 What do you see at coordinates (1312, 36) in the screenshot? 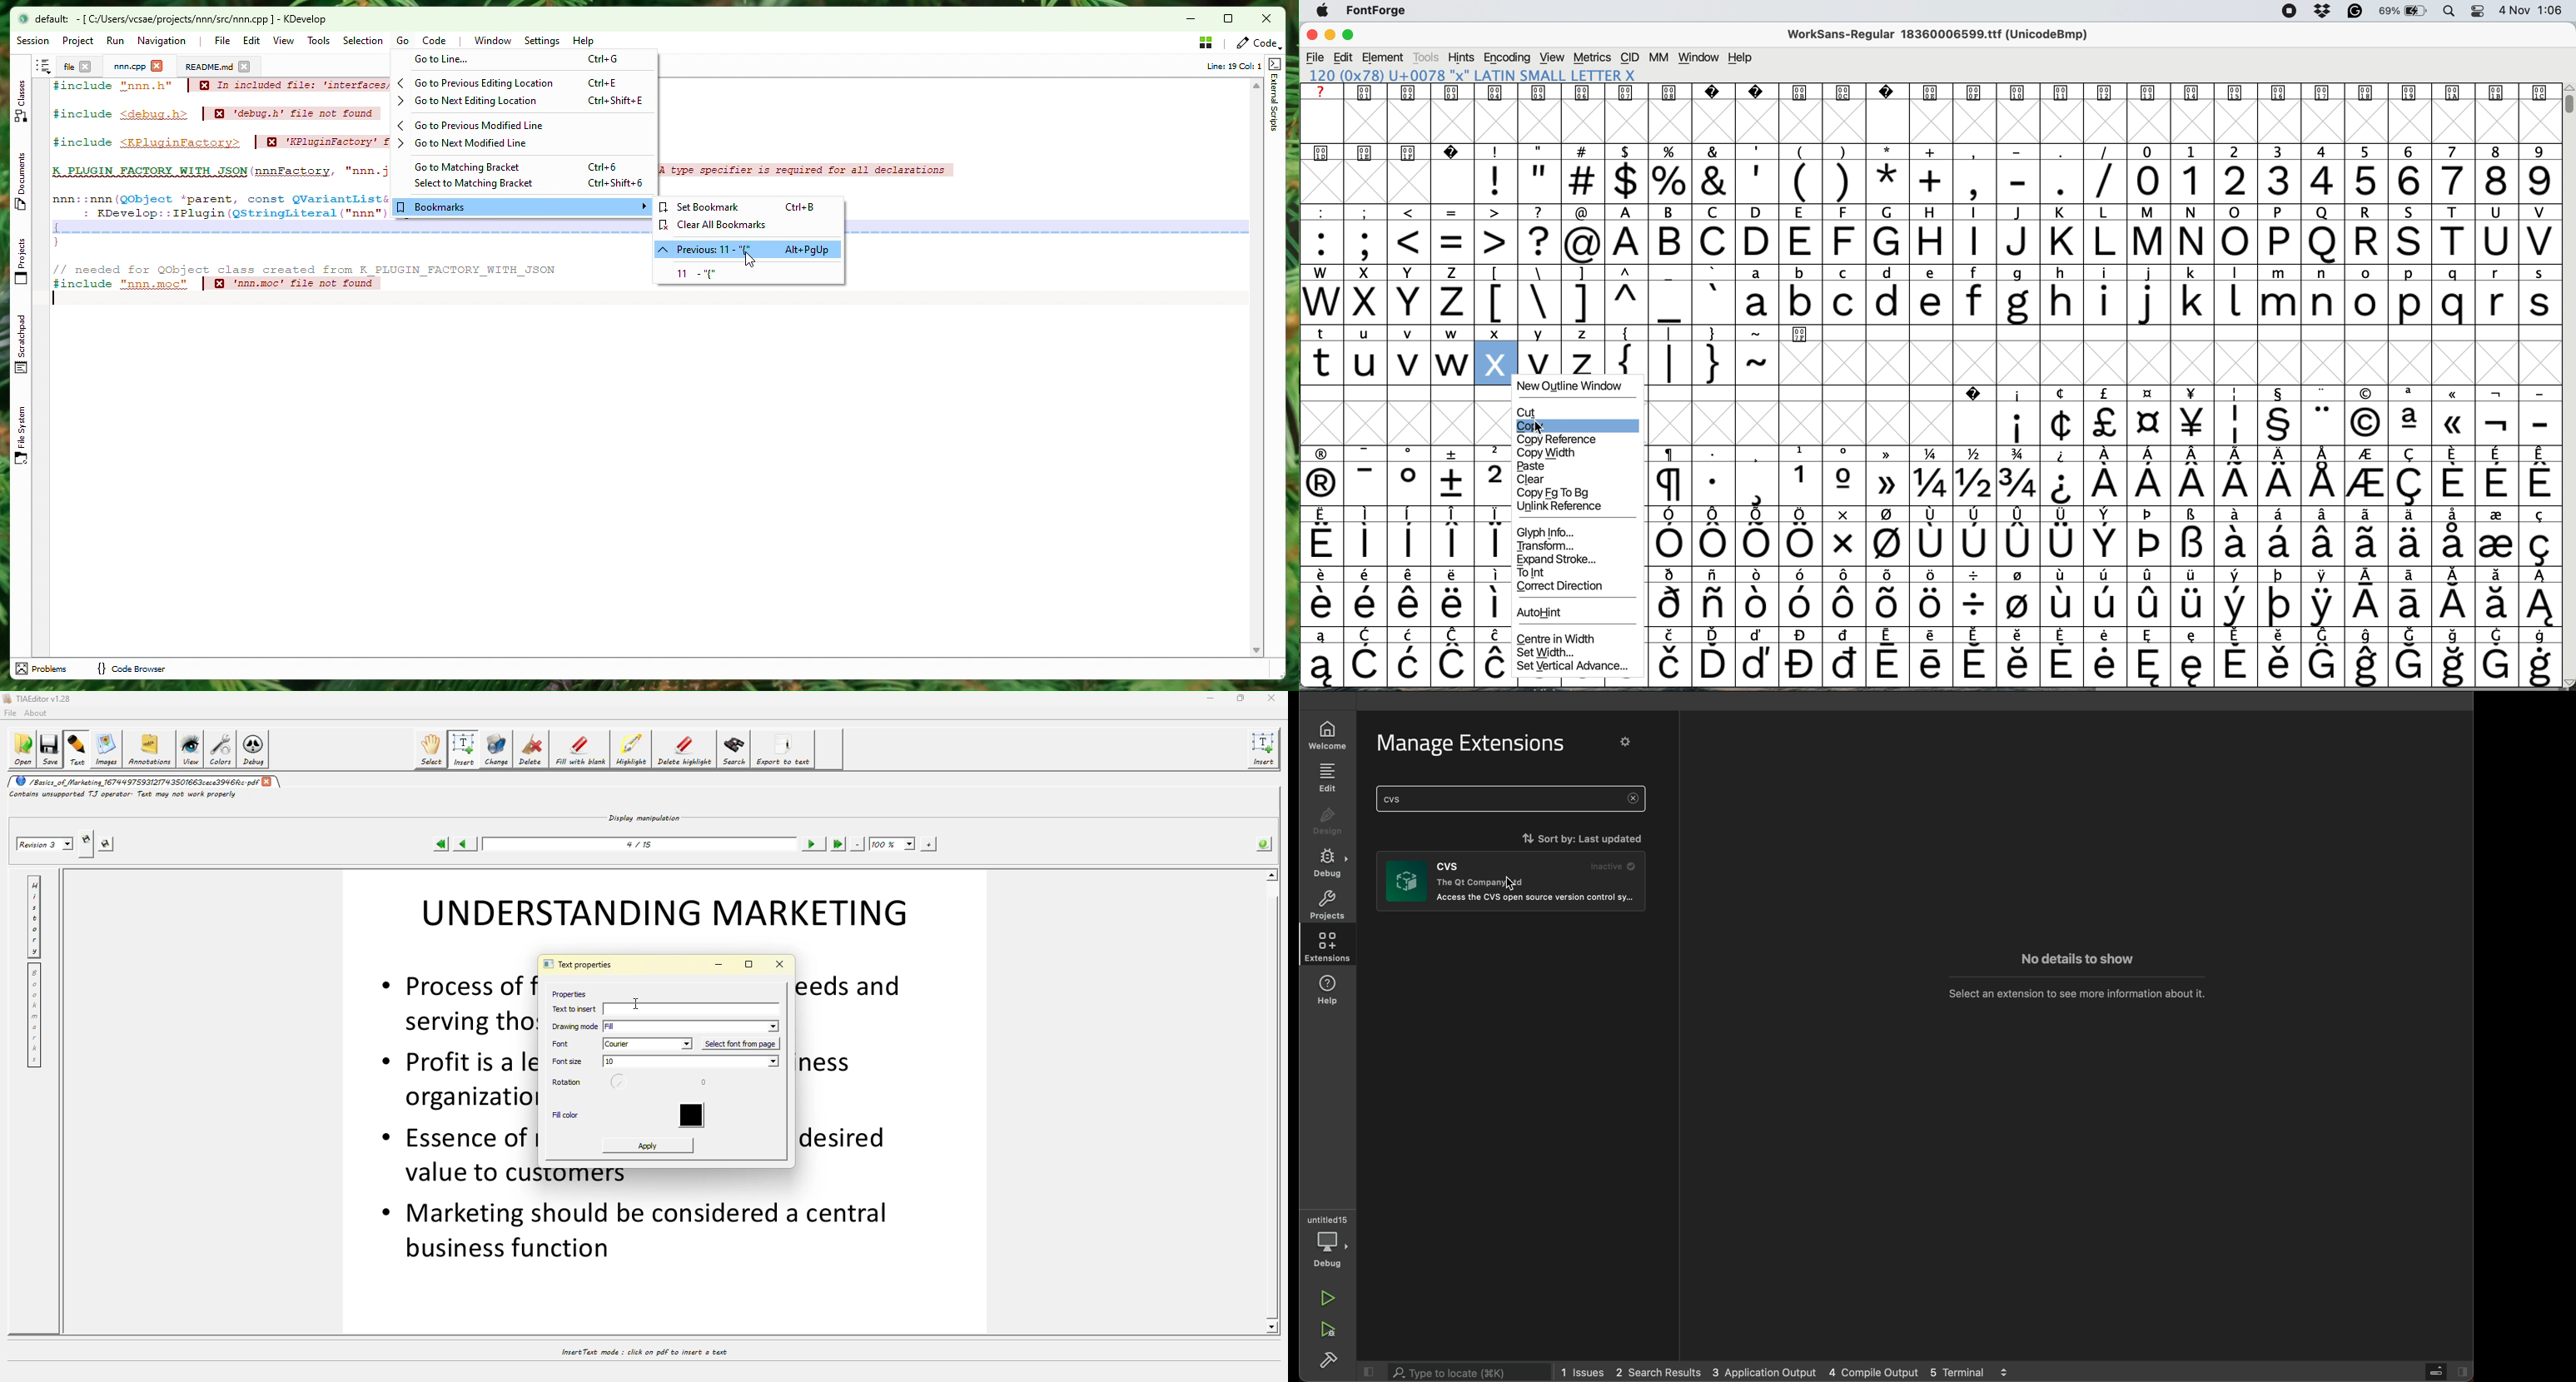
I see `close` at bounding box center [1312, 36].